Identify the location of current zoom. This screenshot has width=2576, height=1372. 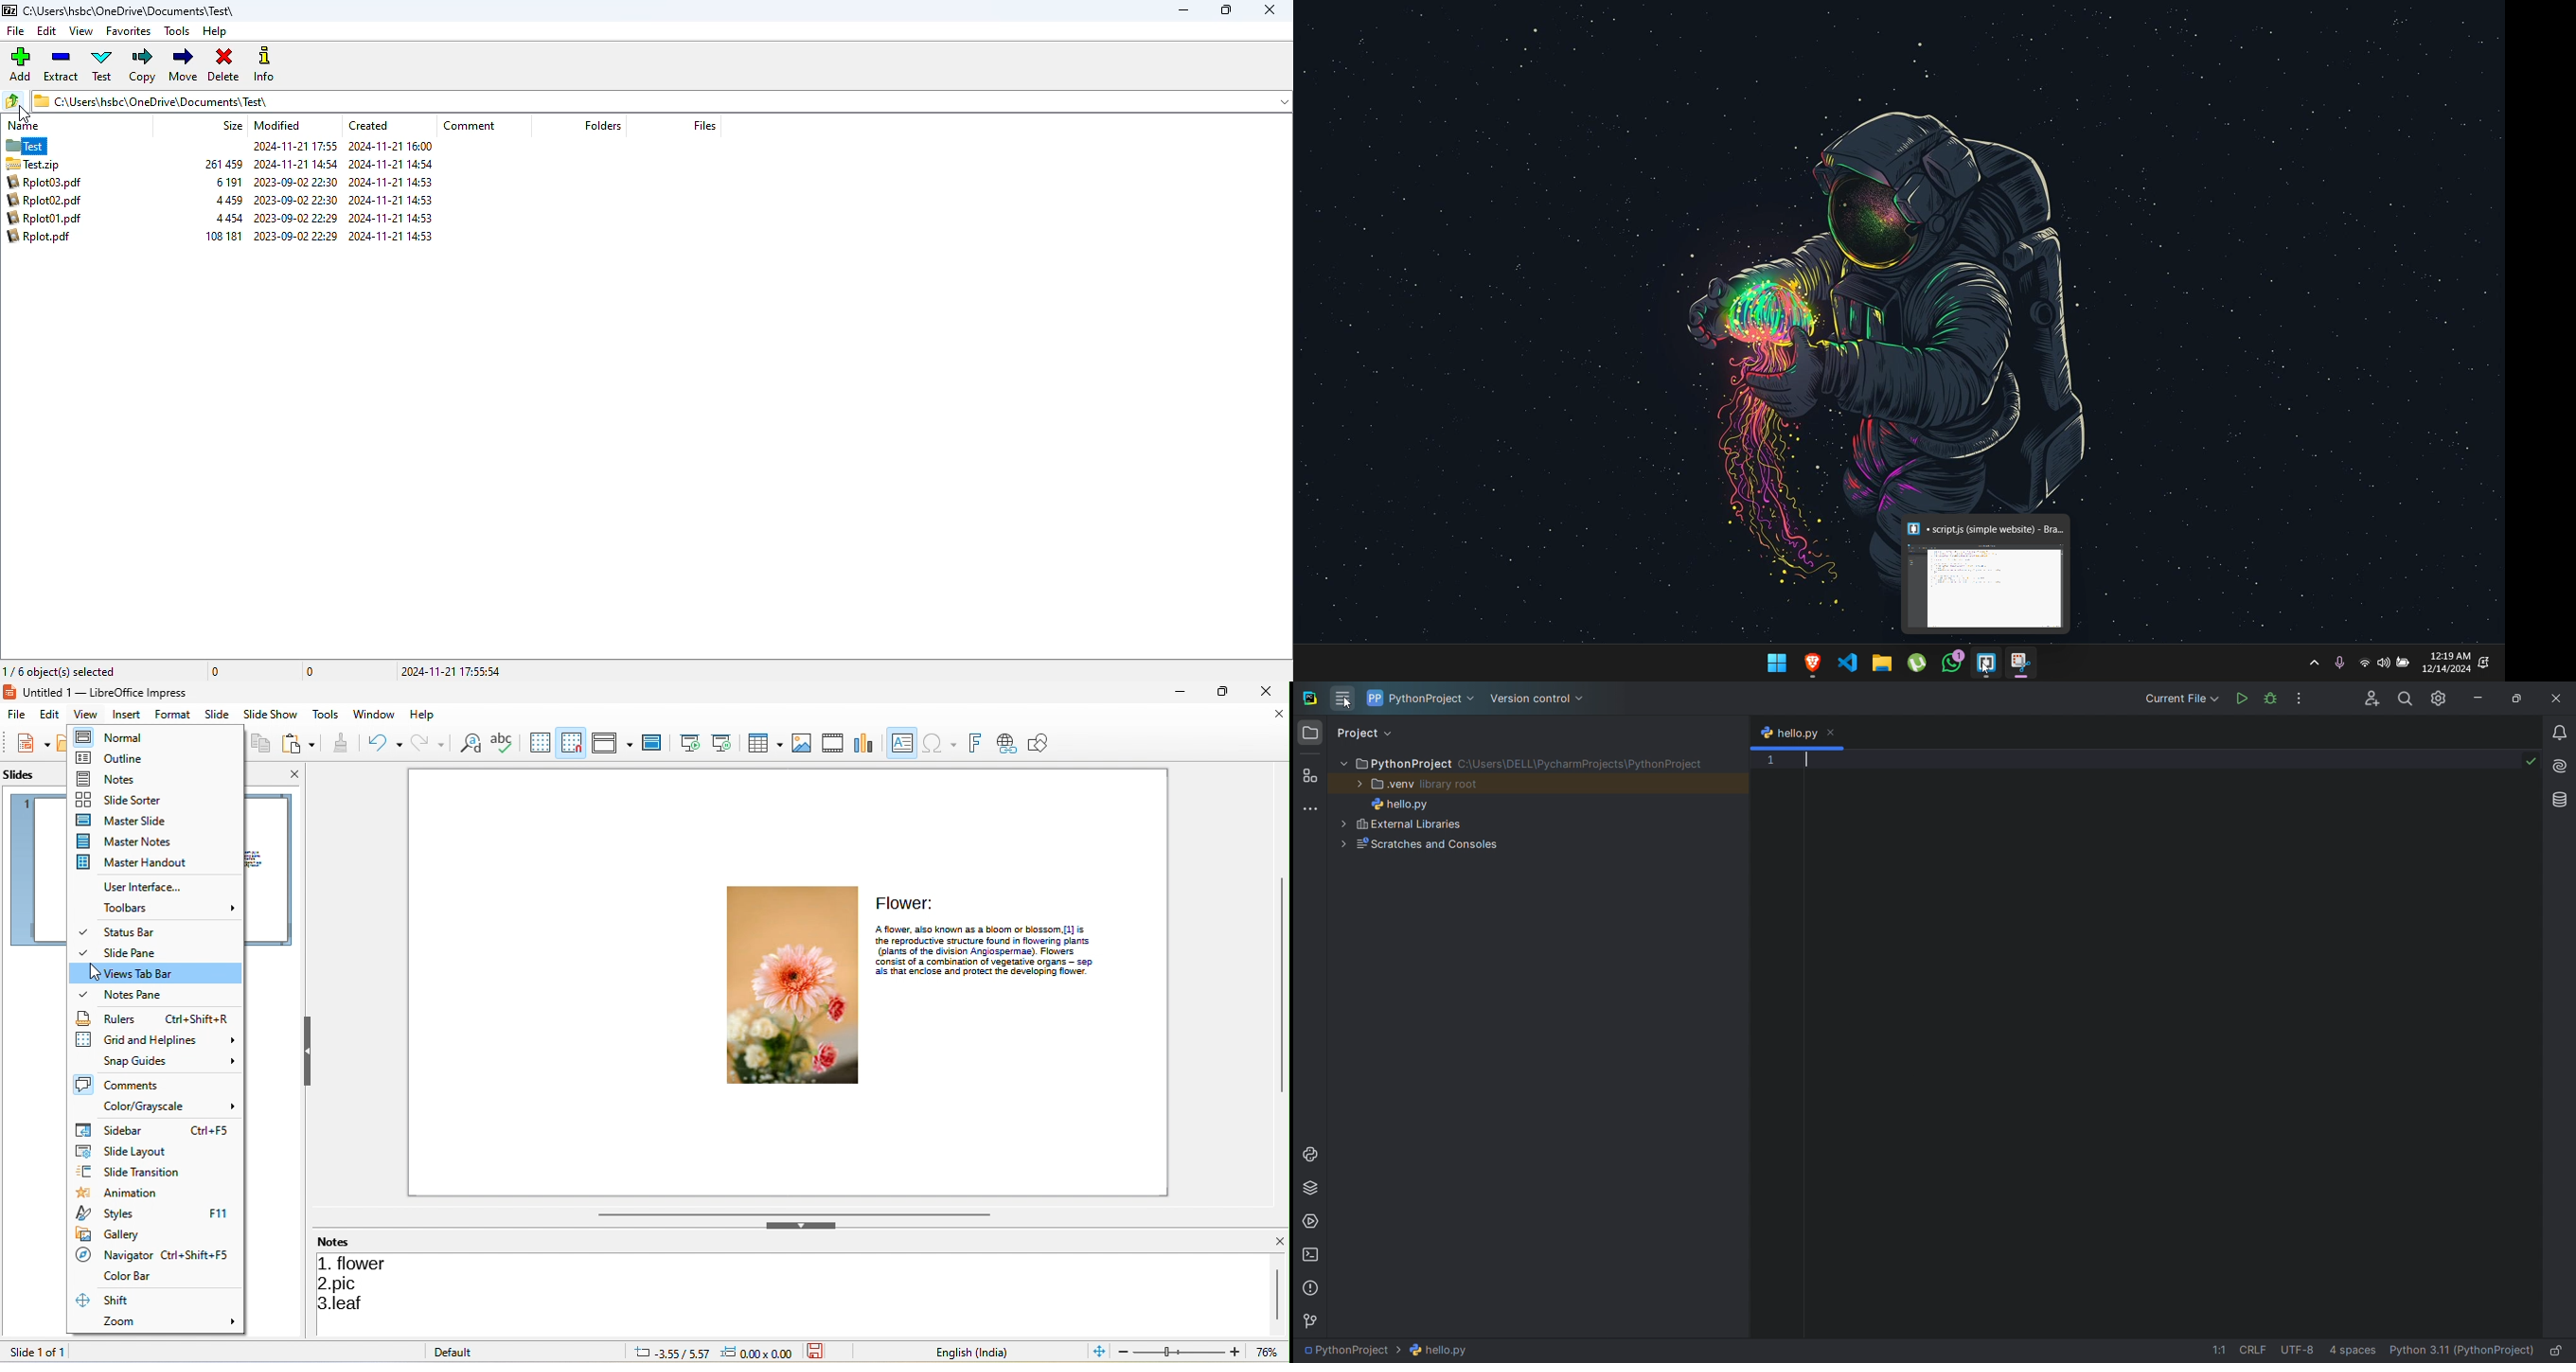
(1272, 1352).